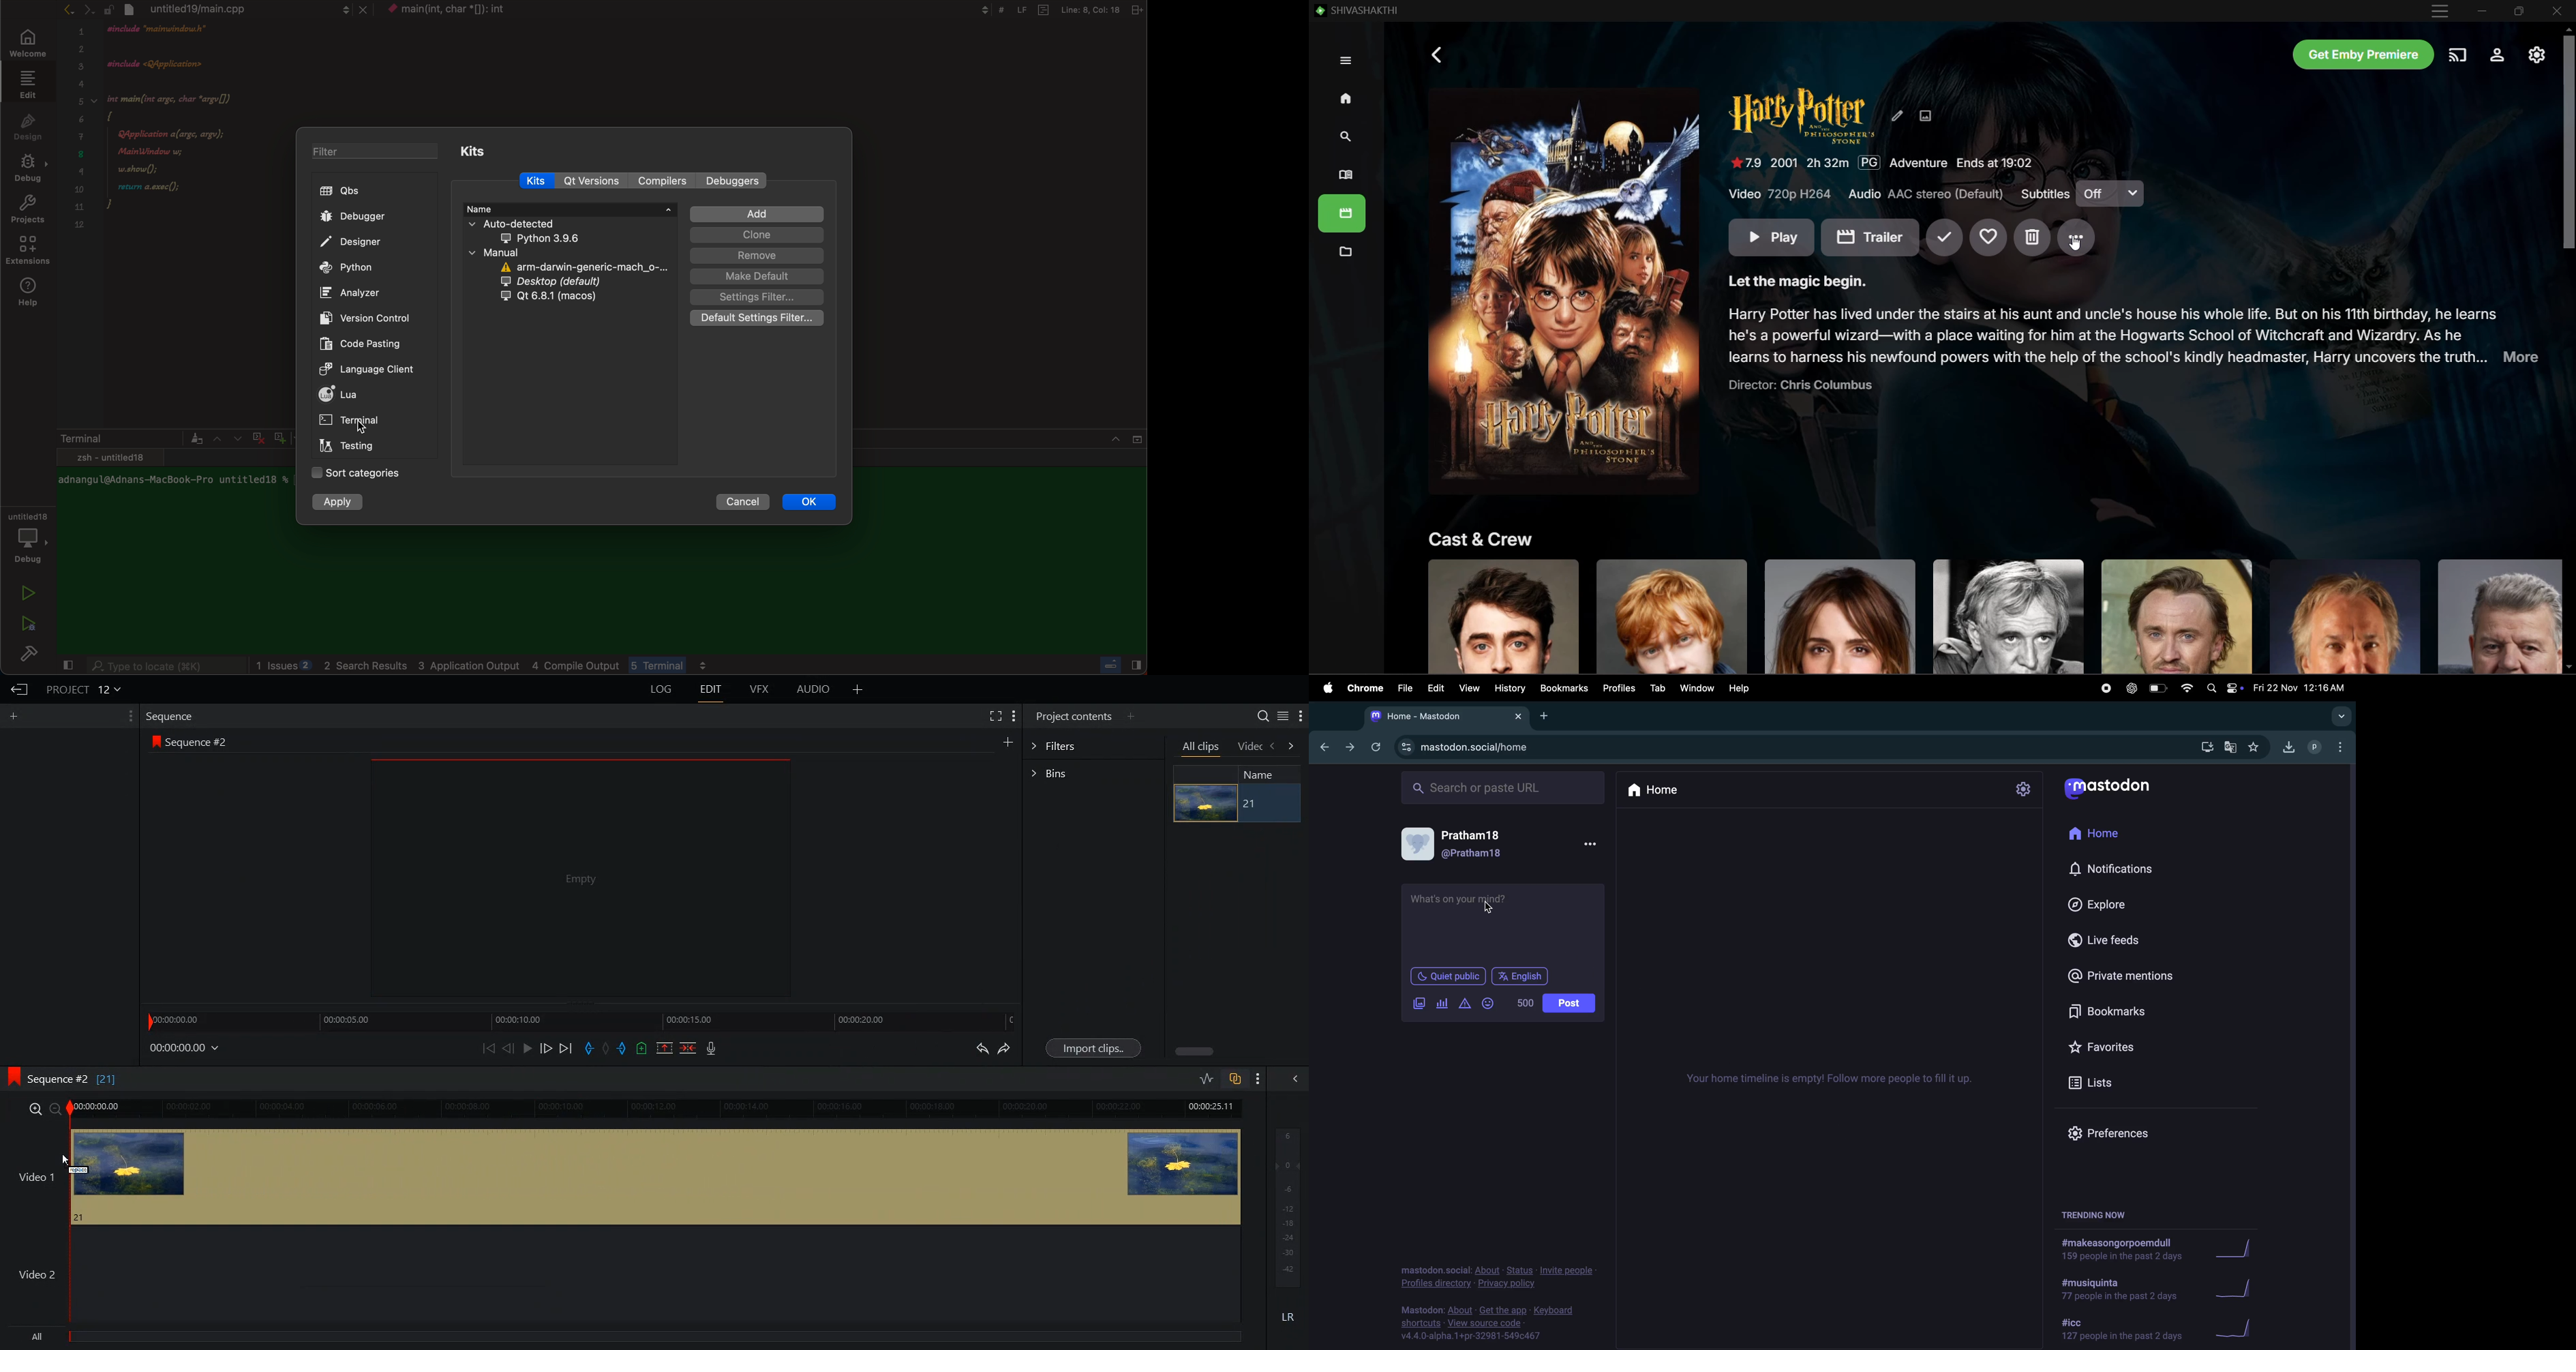 This screenshot has width=2576, height=1372. What do you see at coordinates (2460, 54) in the screenshot?
I see `Play on another device` at bounding box center [2460, 54].